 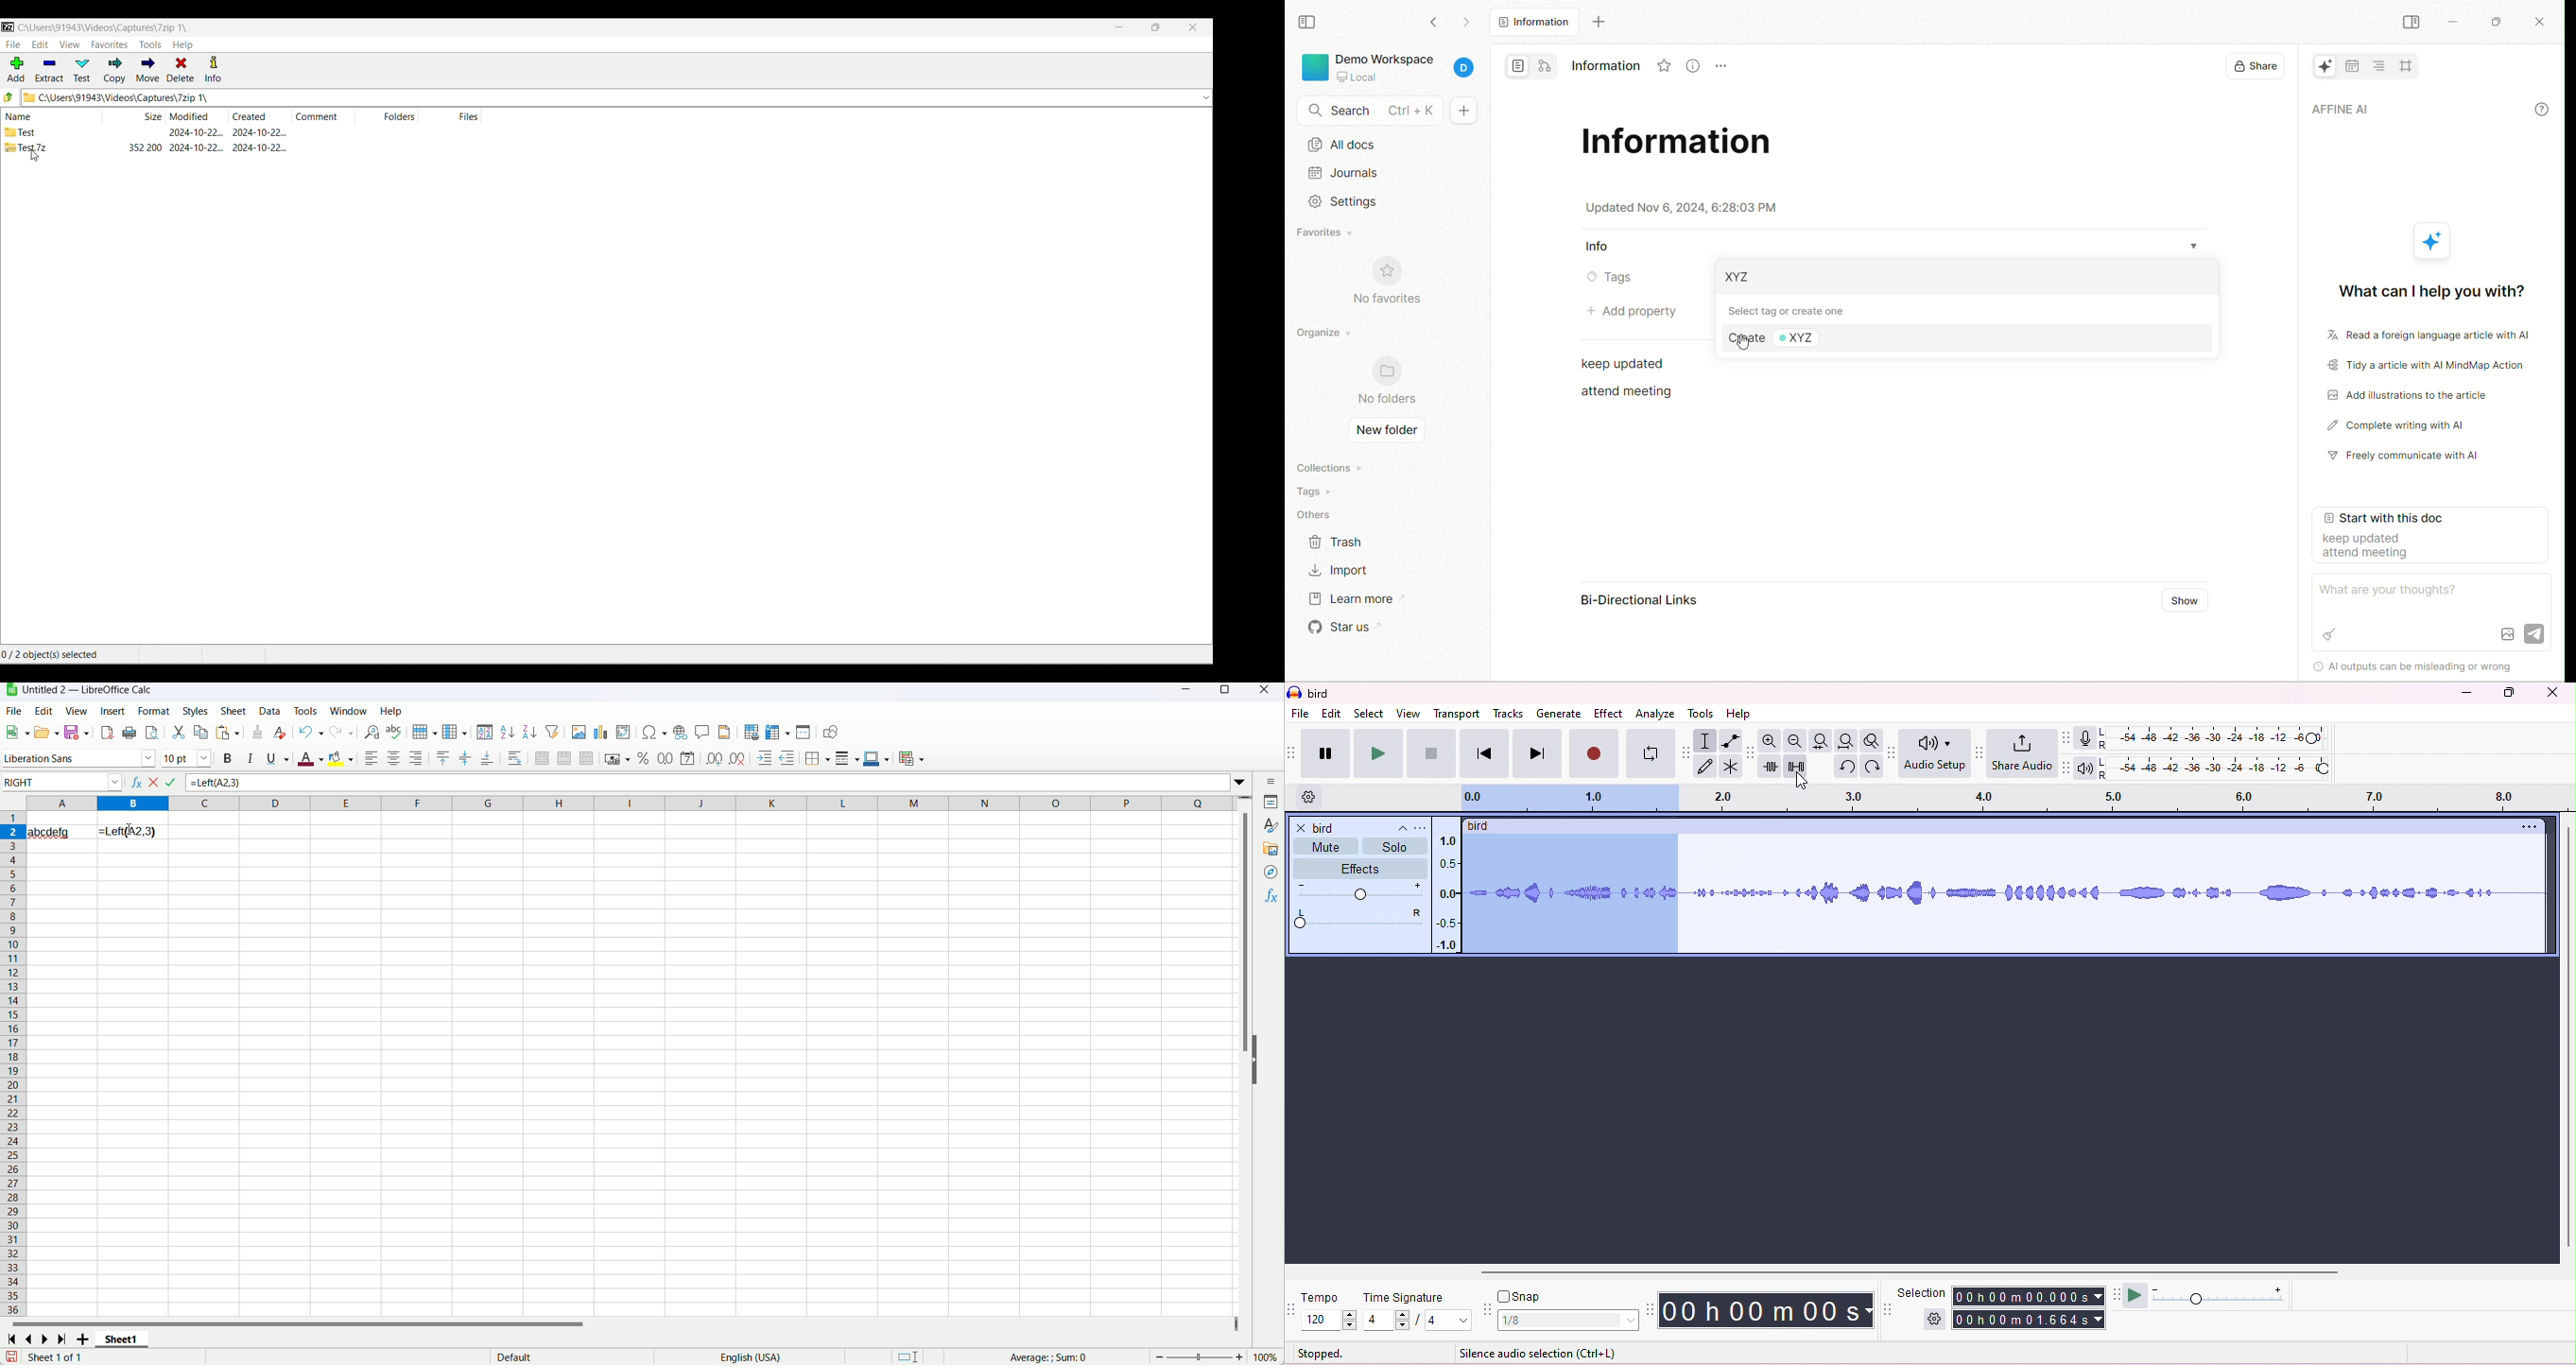 I want to click on dragging, so click(x=1569, y=892).